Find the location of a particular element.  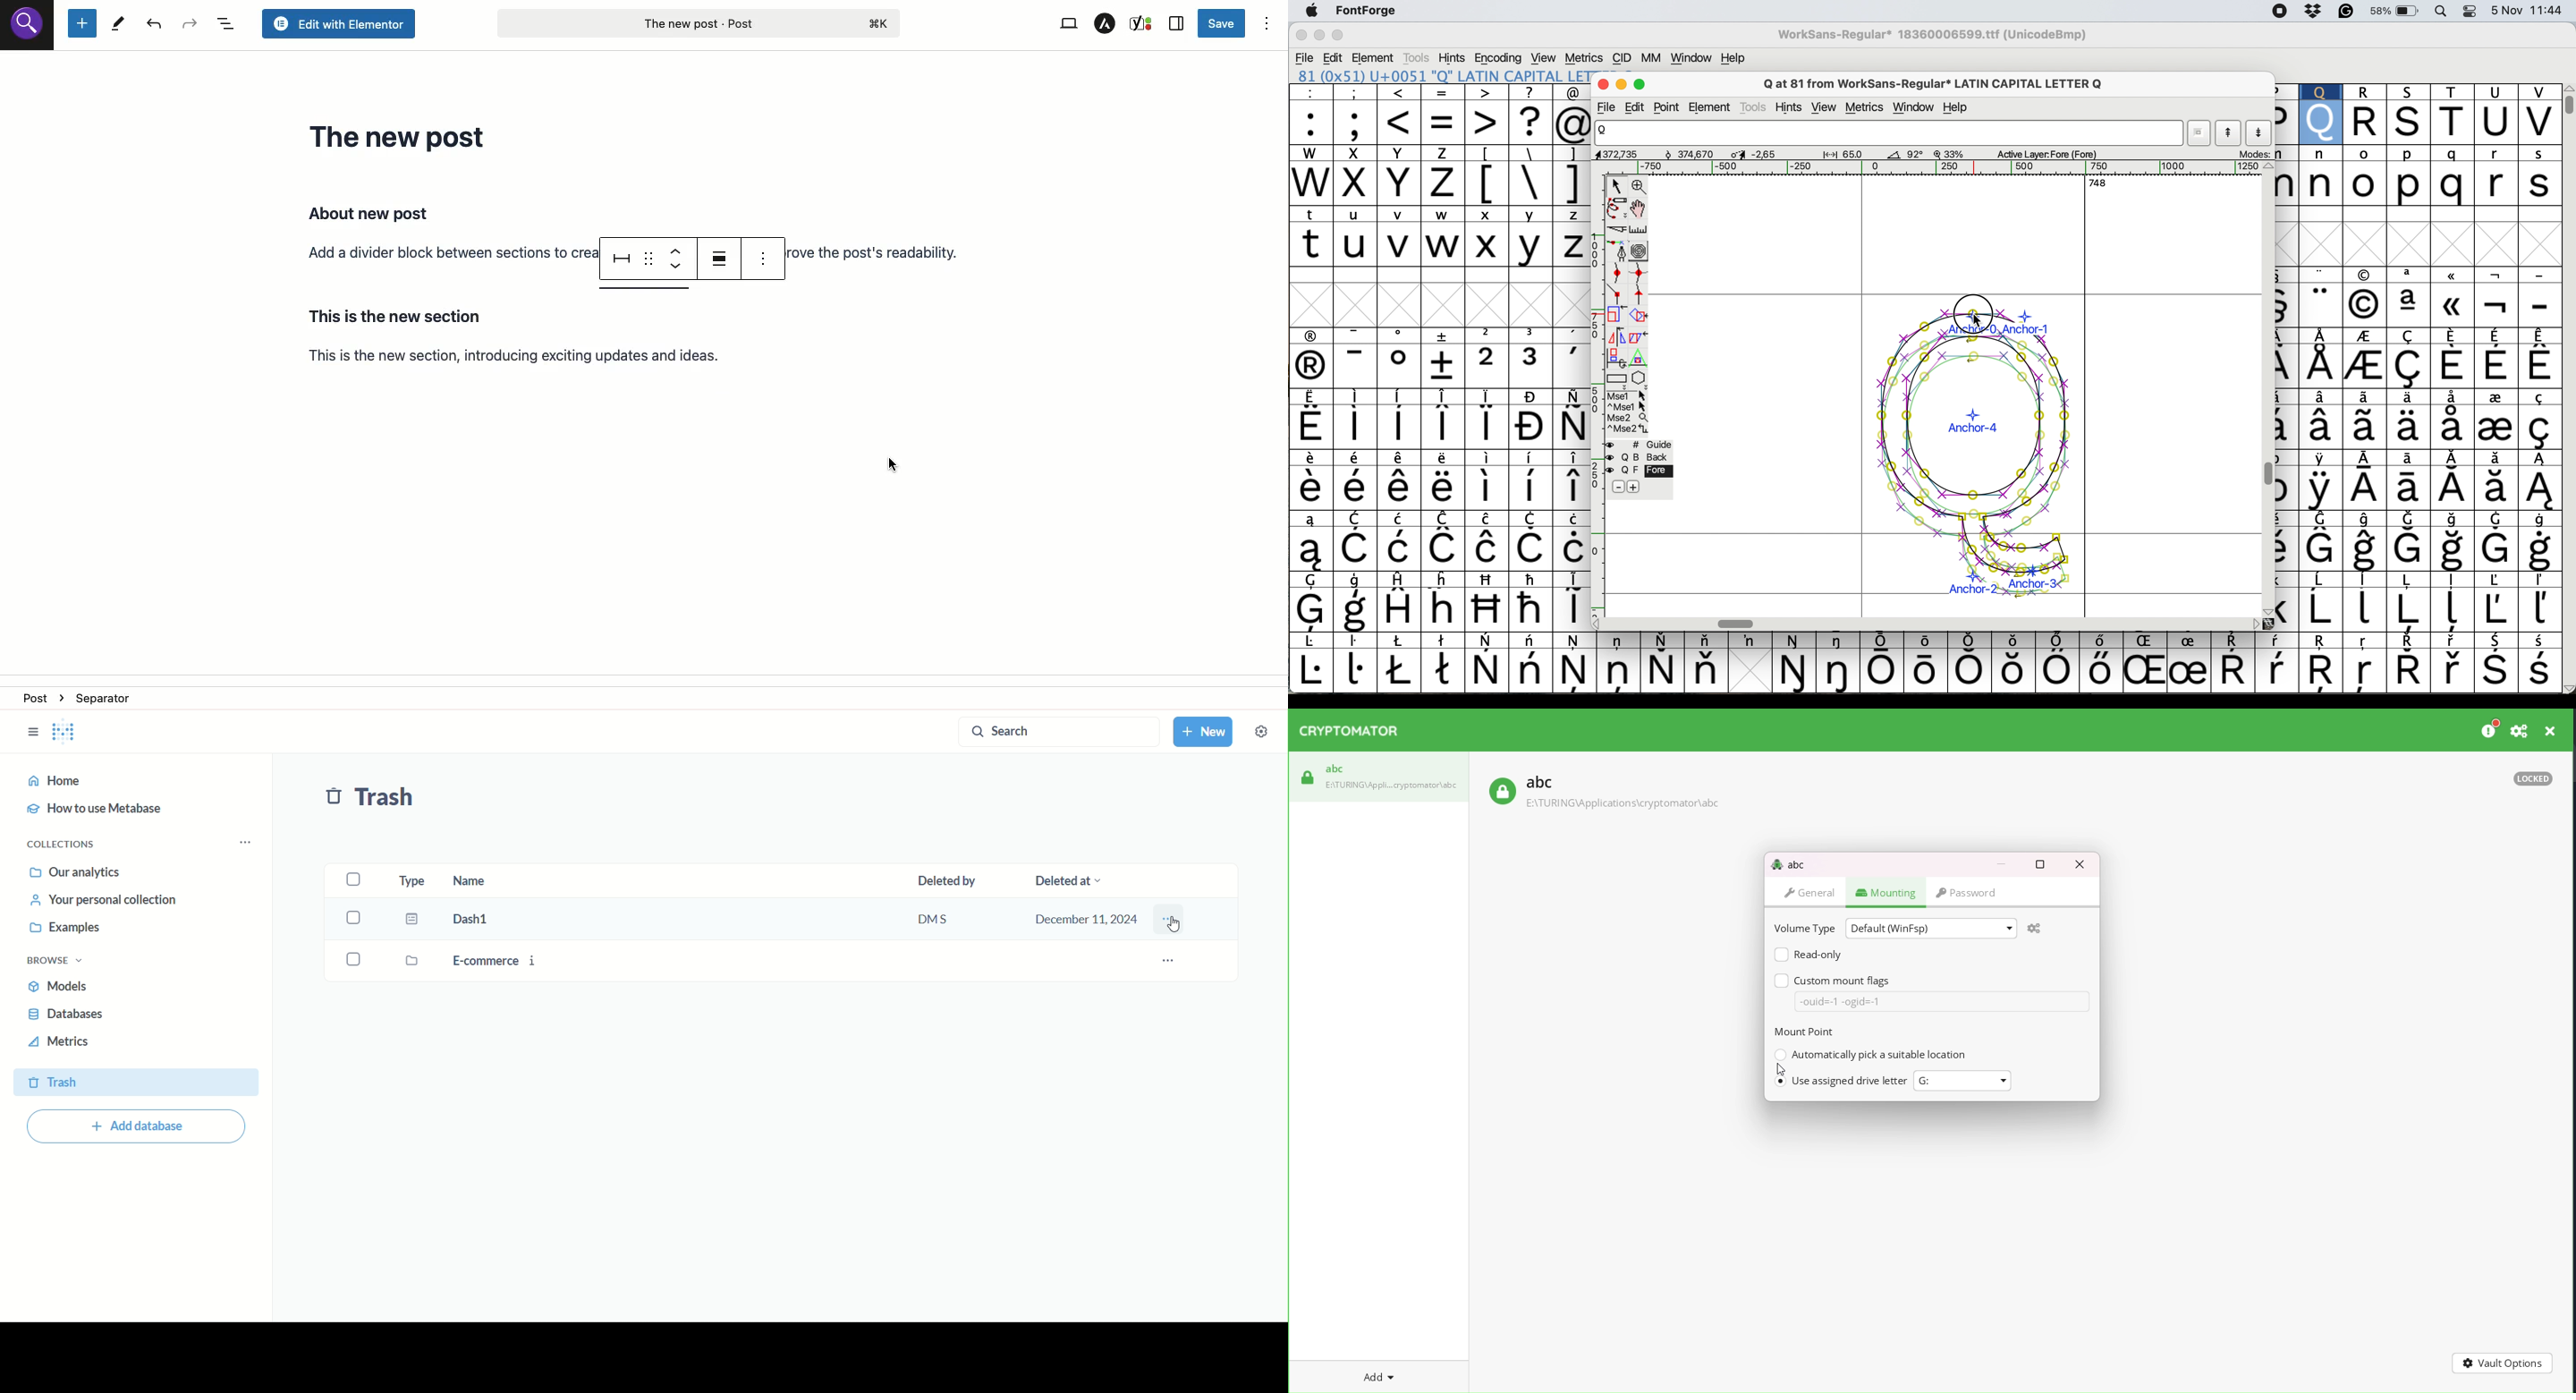

text is located at coordinates (1925, 642).